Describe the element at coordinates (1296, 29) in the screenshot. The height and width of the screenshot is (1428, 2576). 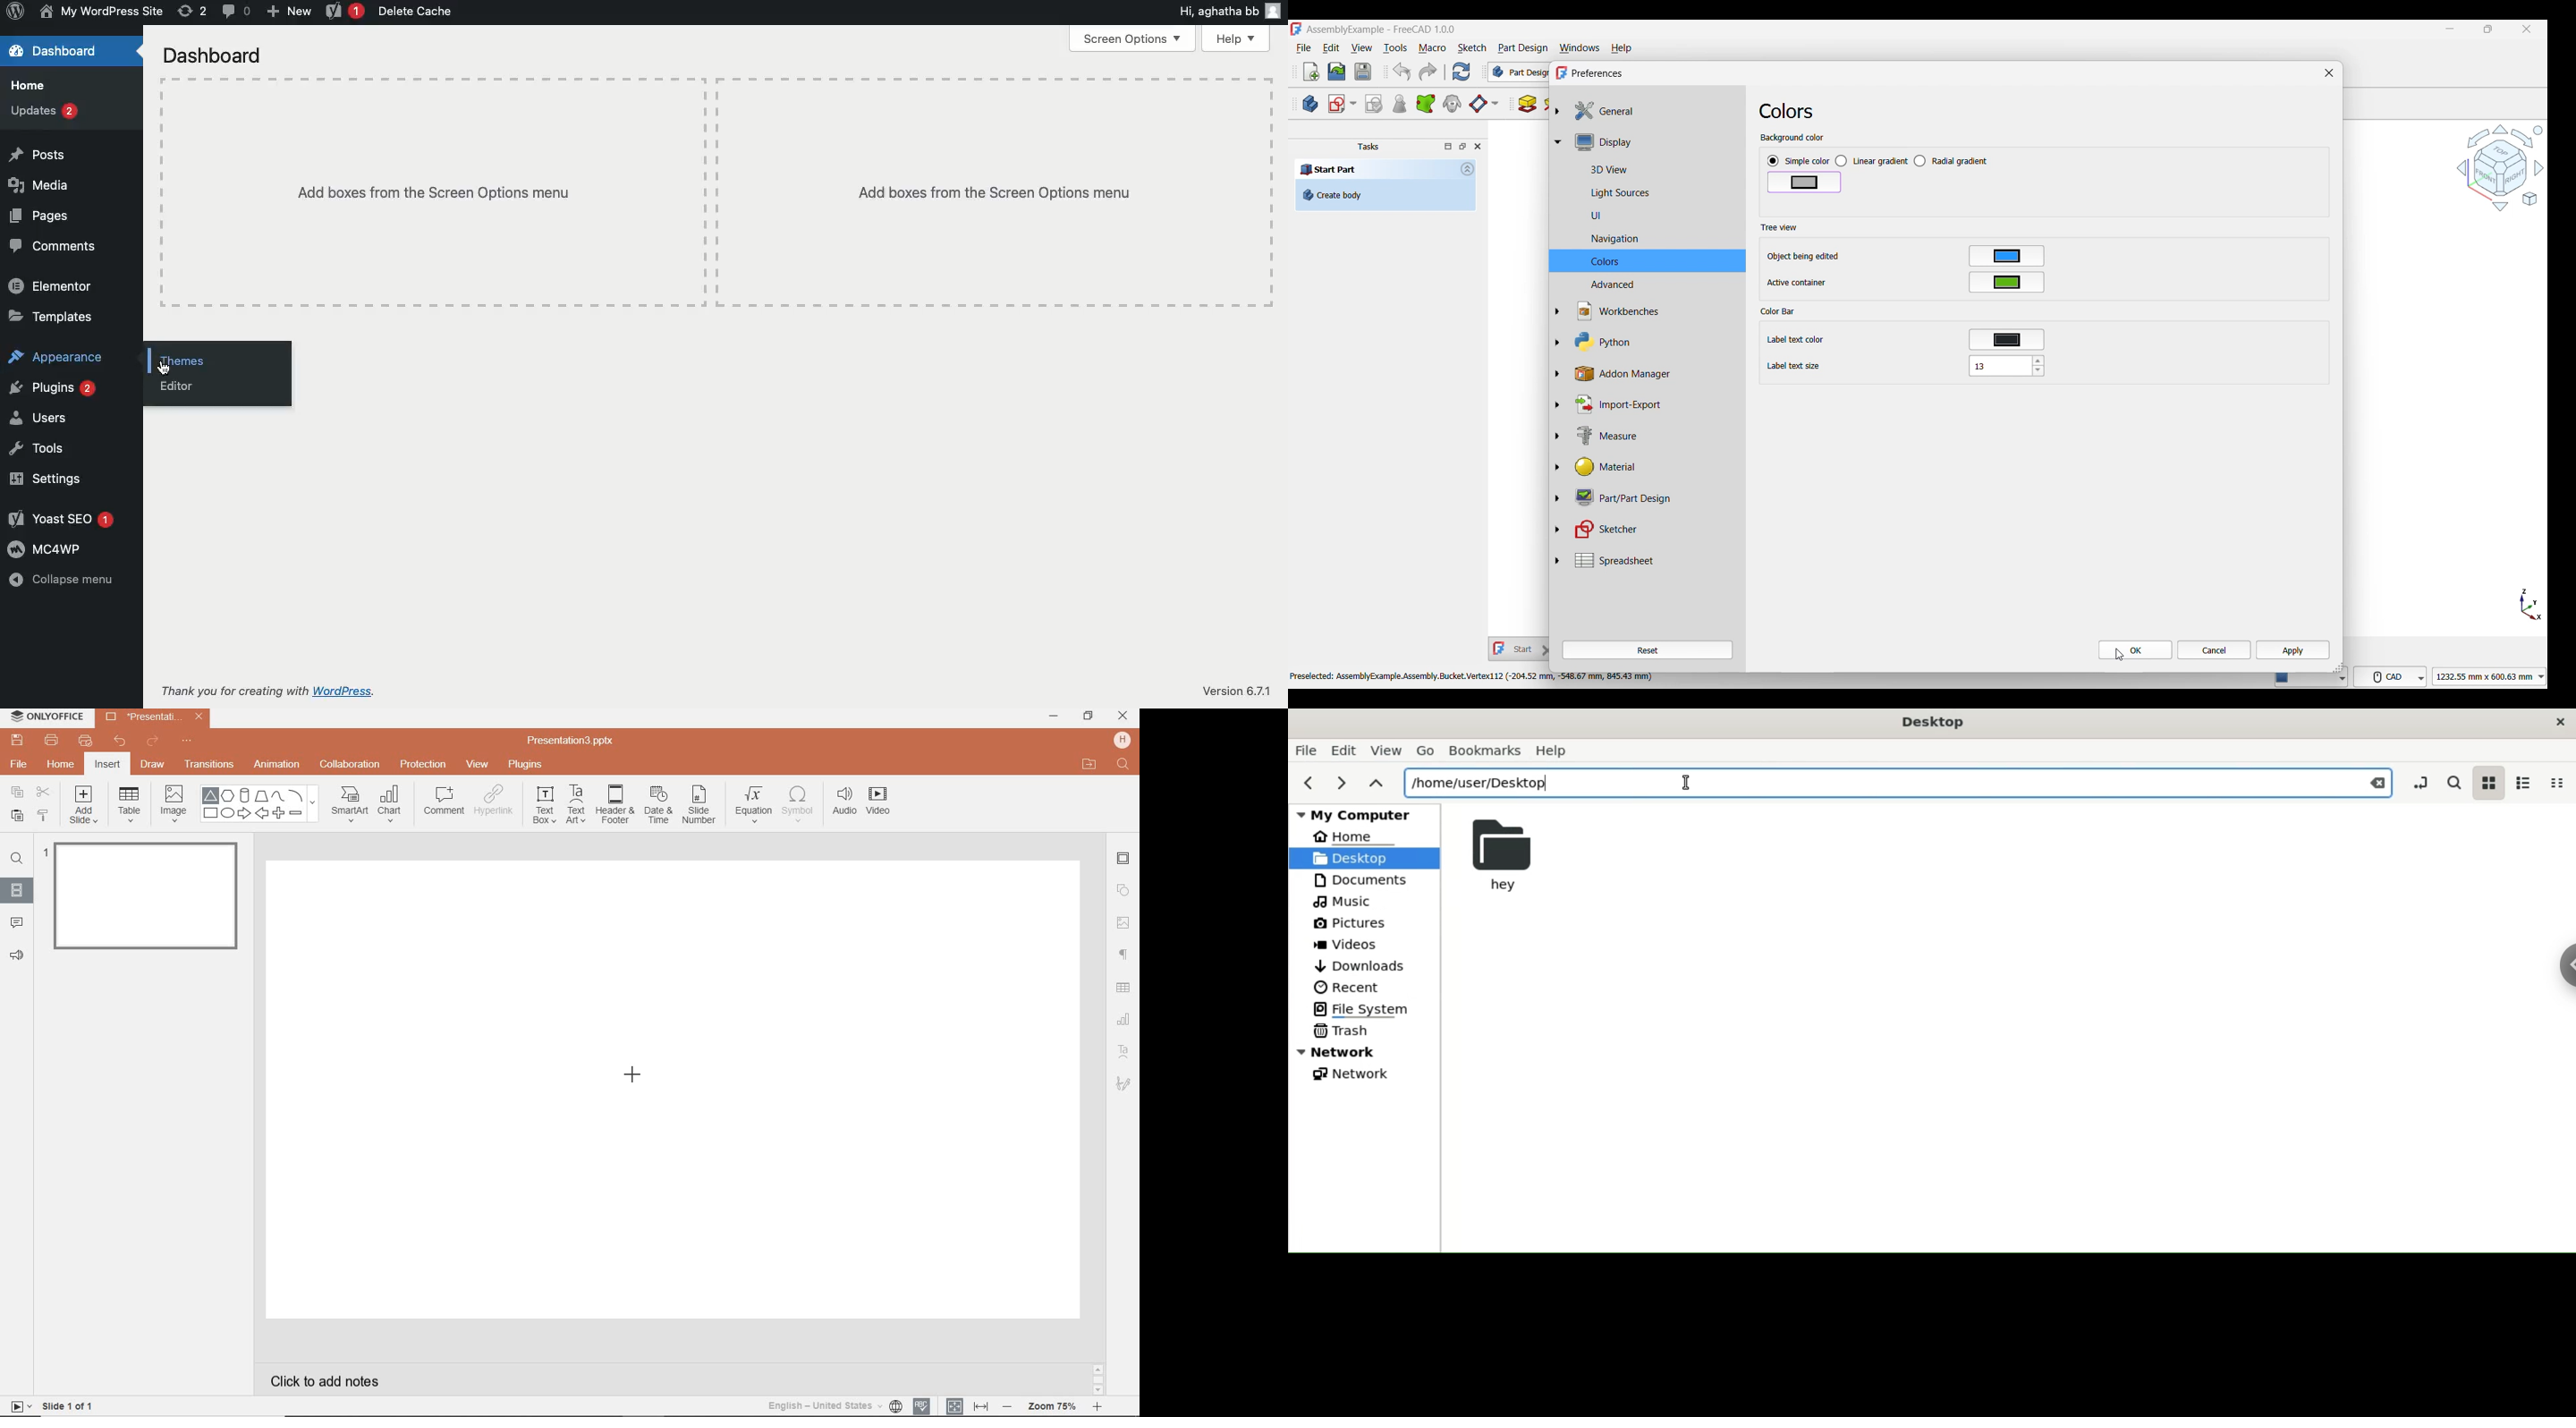
I see `Software logo` at that location.